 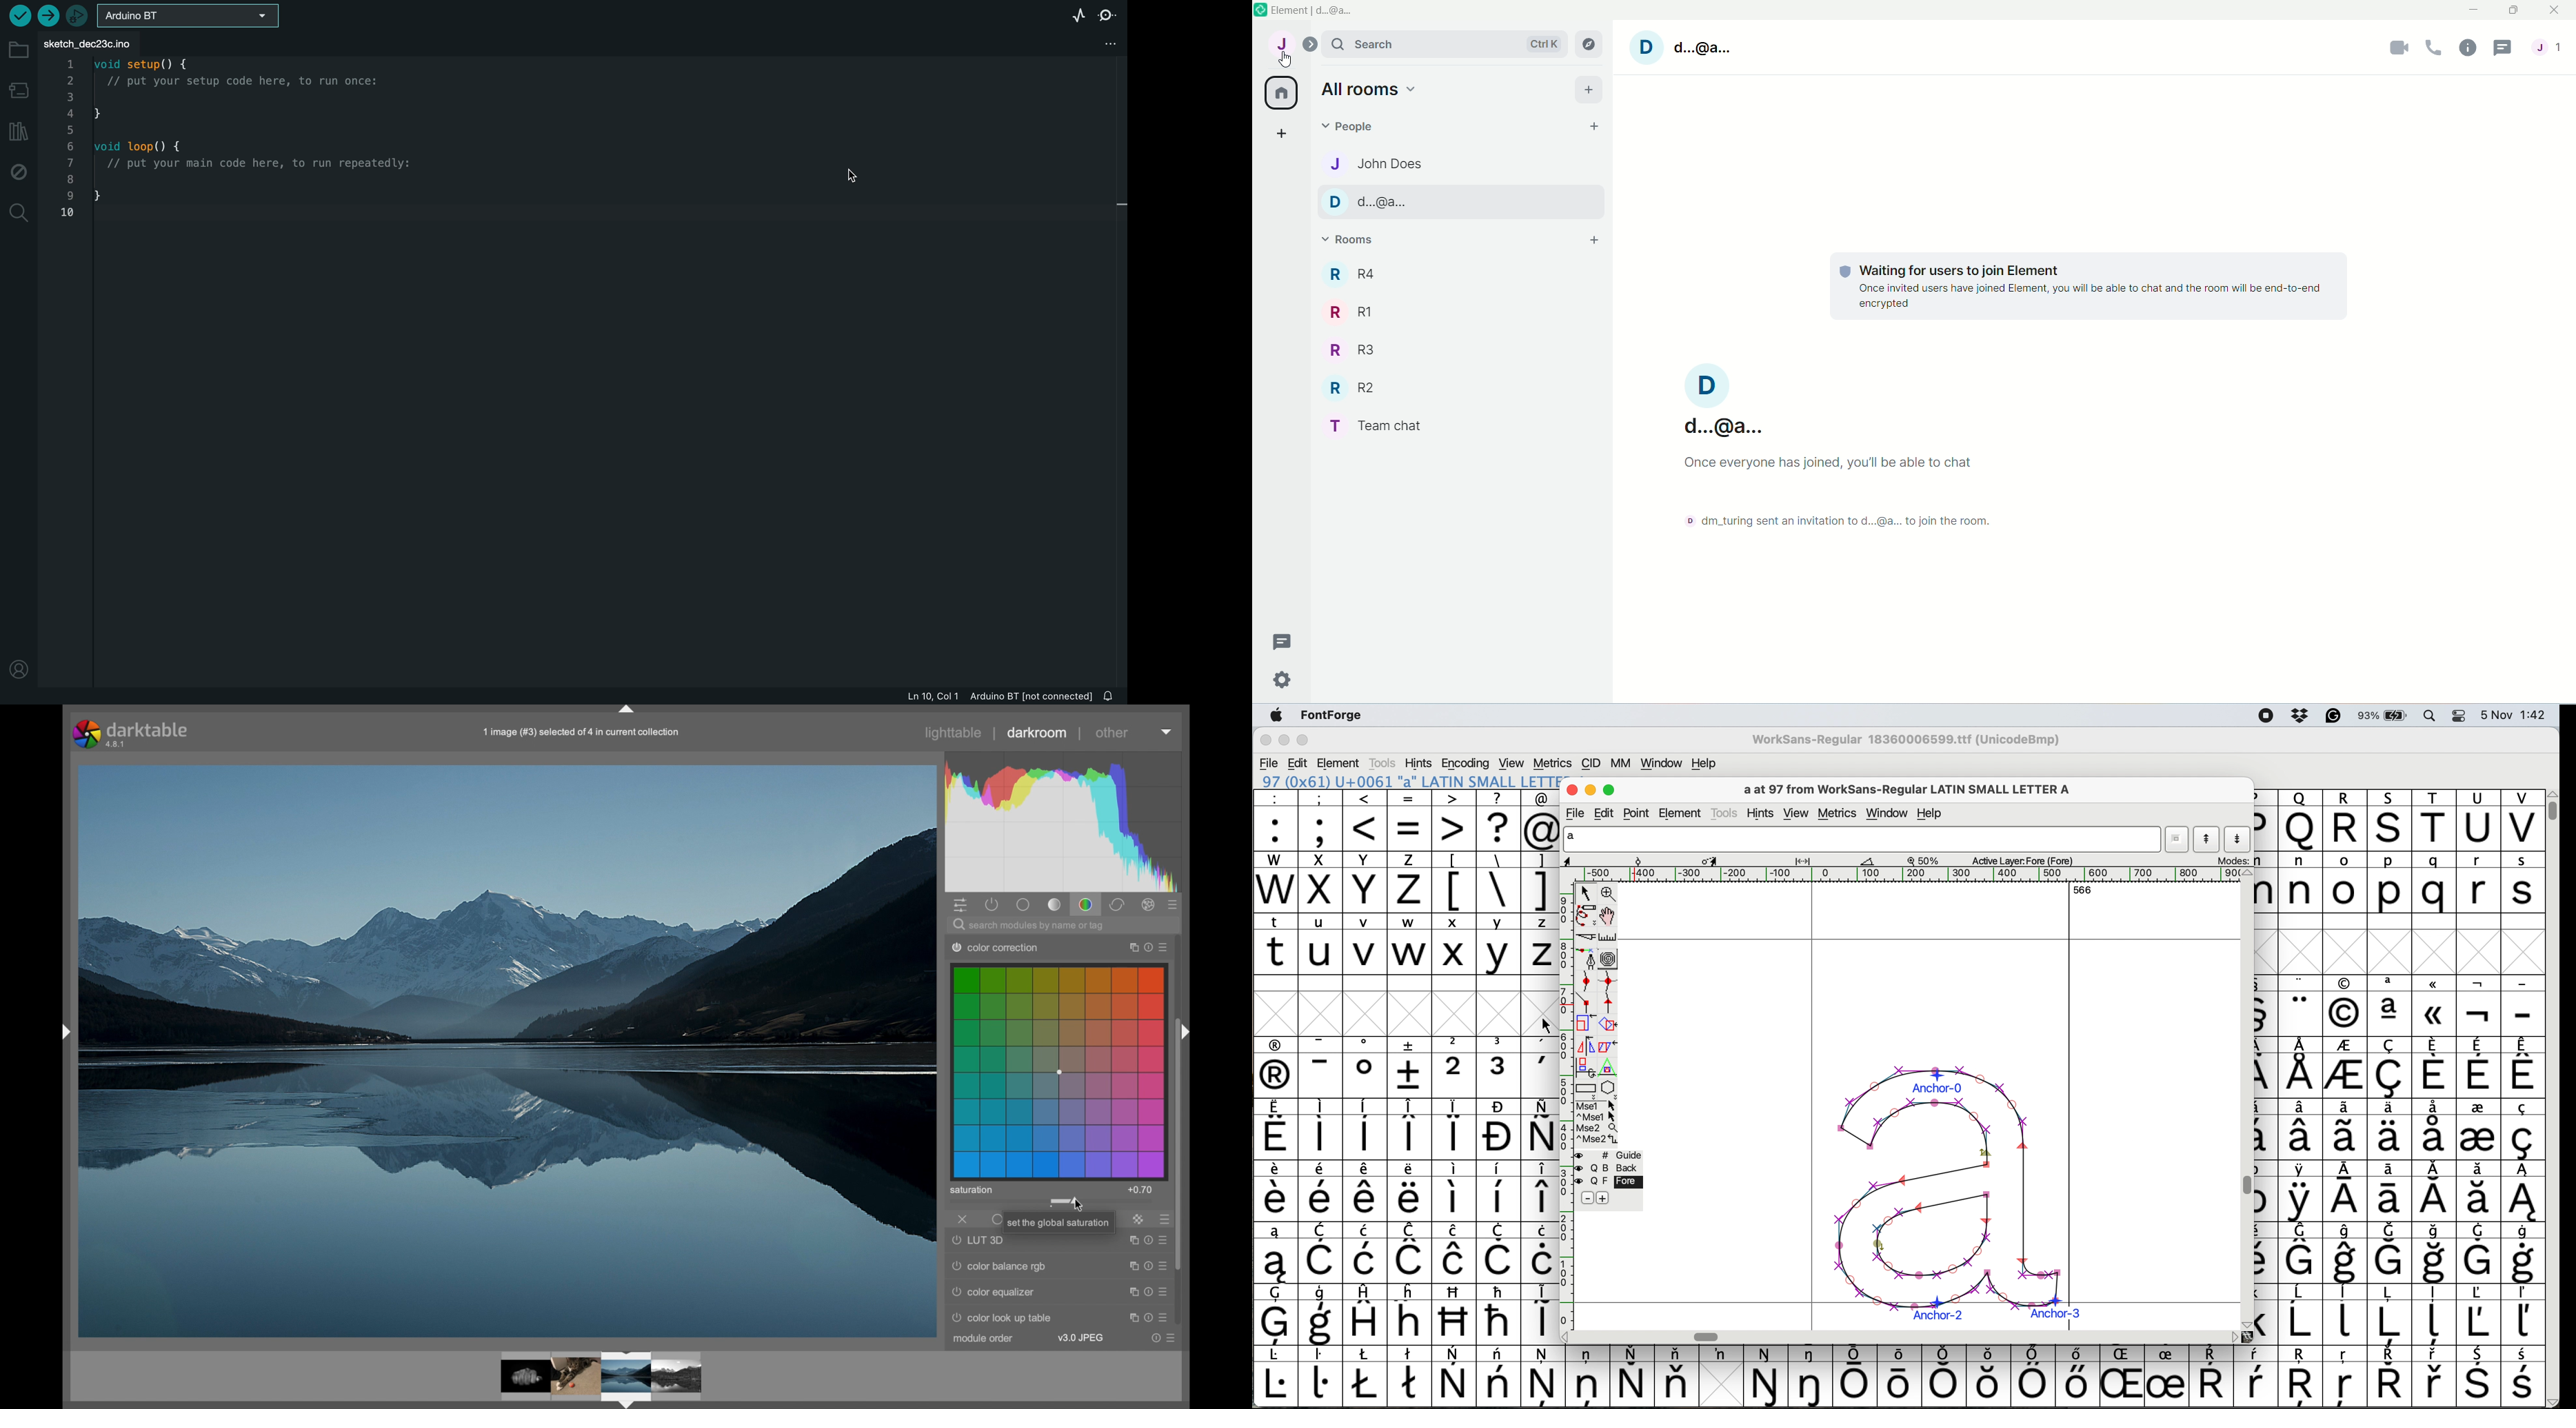 What do you see at coordinates (963, 906) in the screenshot?
I see `quick access panel` at bounding box center [963, 906].